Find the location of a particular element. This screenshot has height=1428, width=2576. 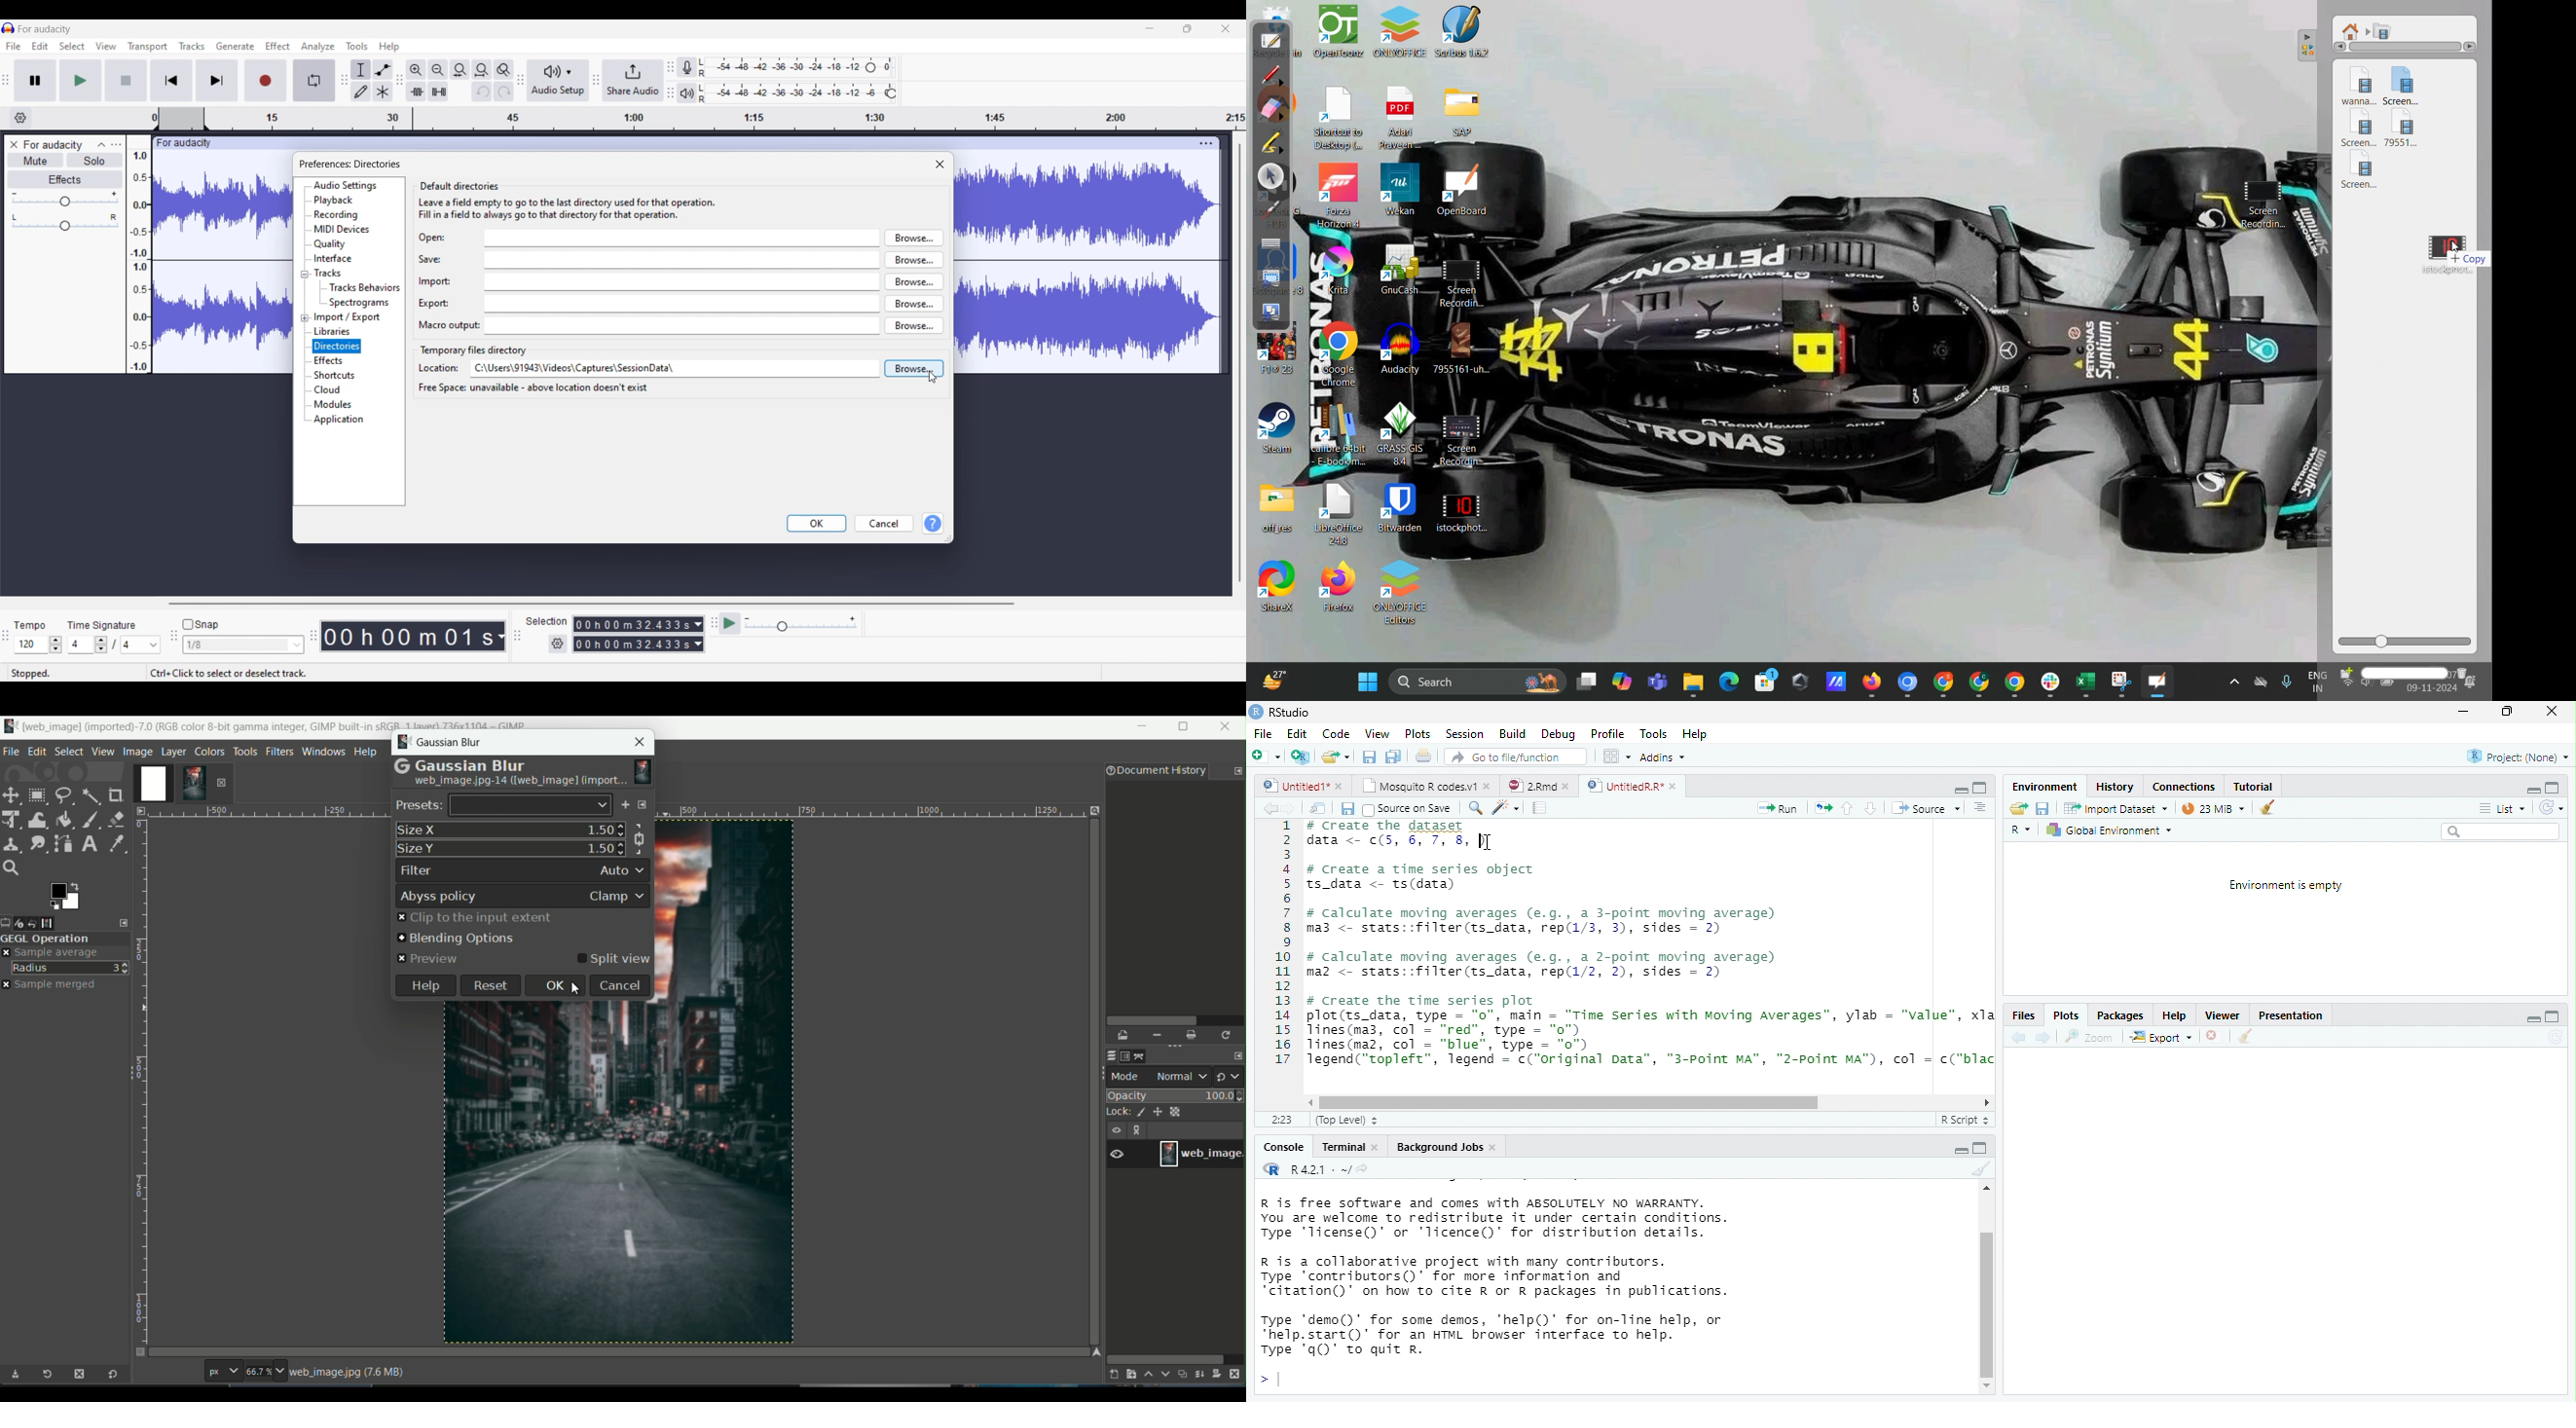

Onlyoffice editors is located at coordinates (1405, 592).